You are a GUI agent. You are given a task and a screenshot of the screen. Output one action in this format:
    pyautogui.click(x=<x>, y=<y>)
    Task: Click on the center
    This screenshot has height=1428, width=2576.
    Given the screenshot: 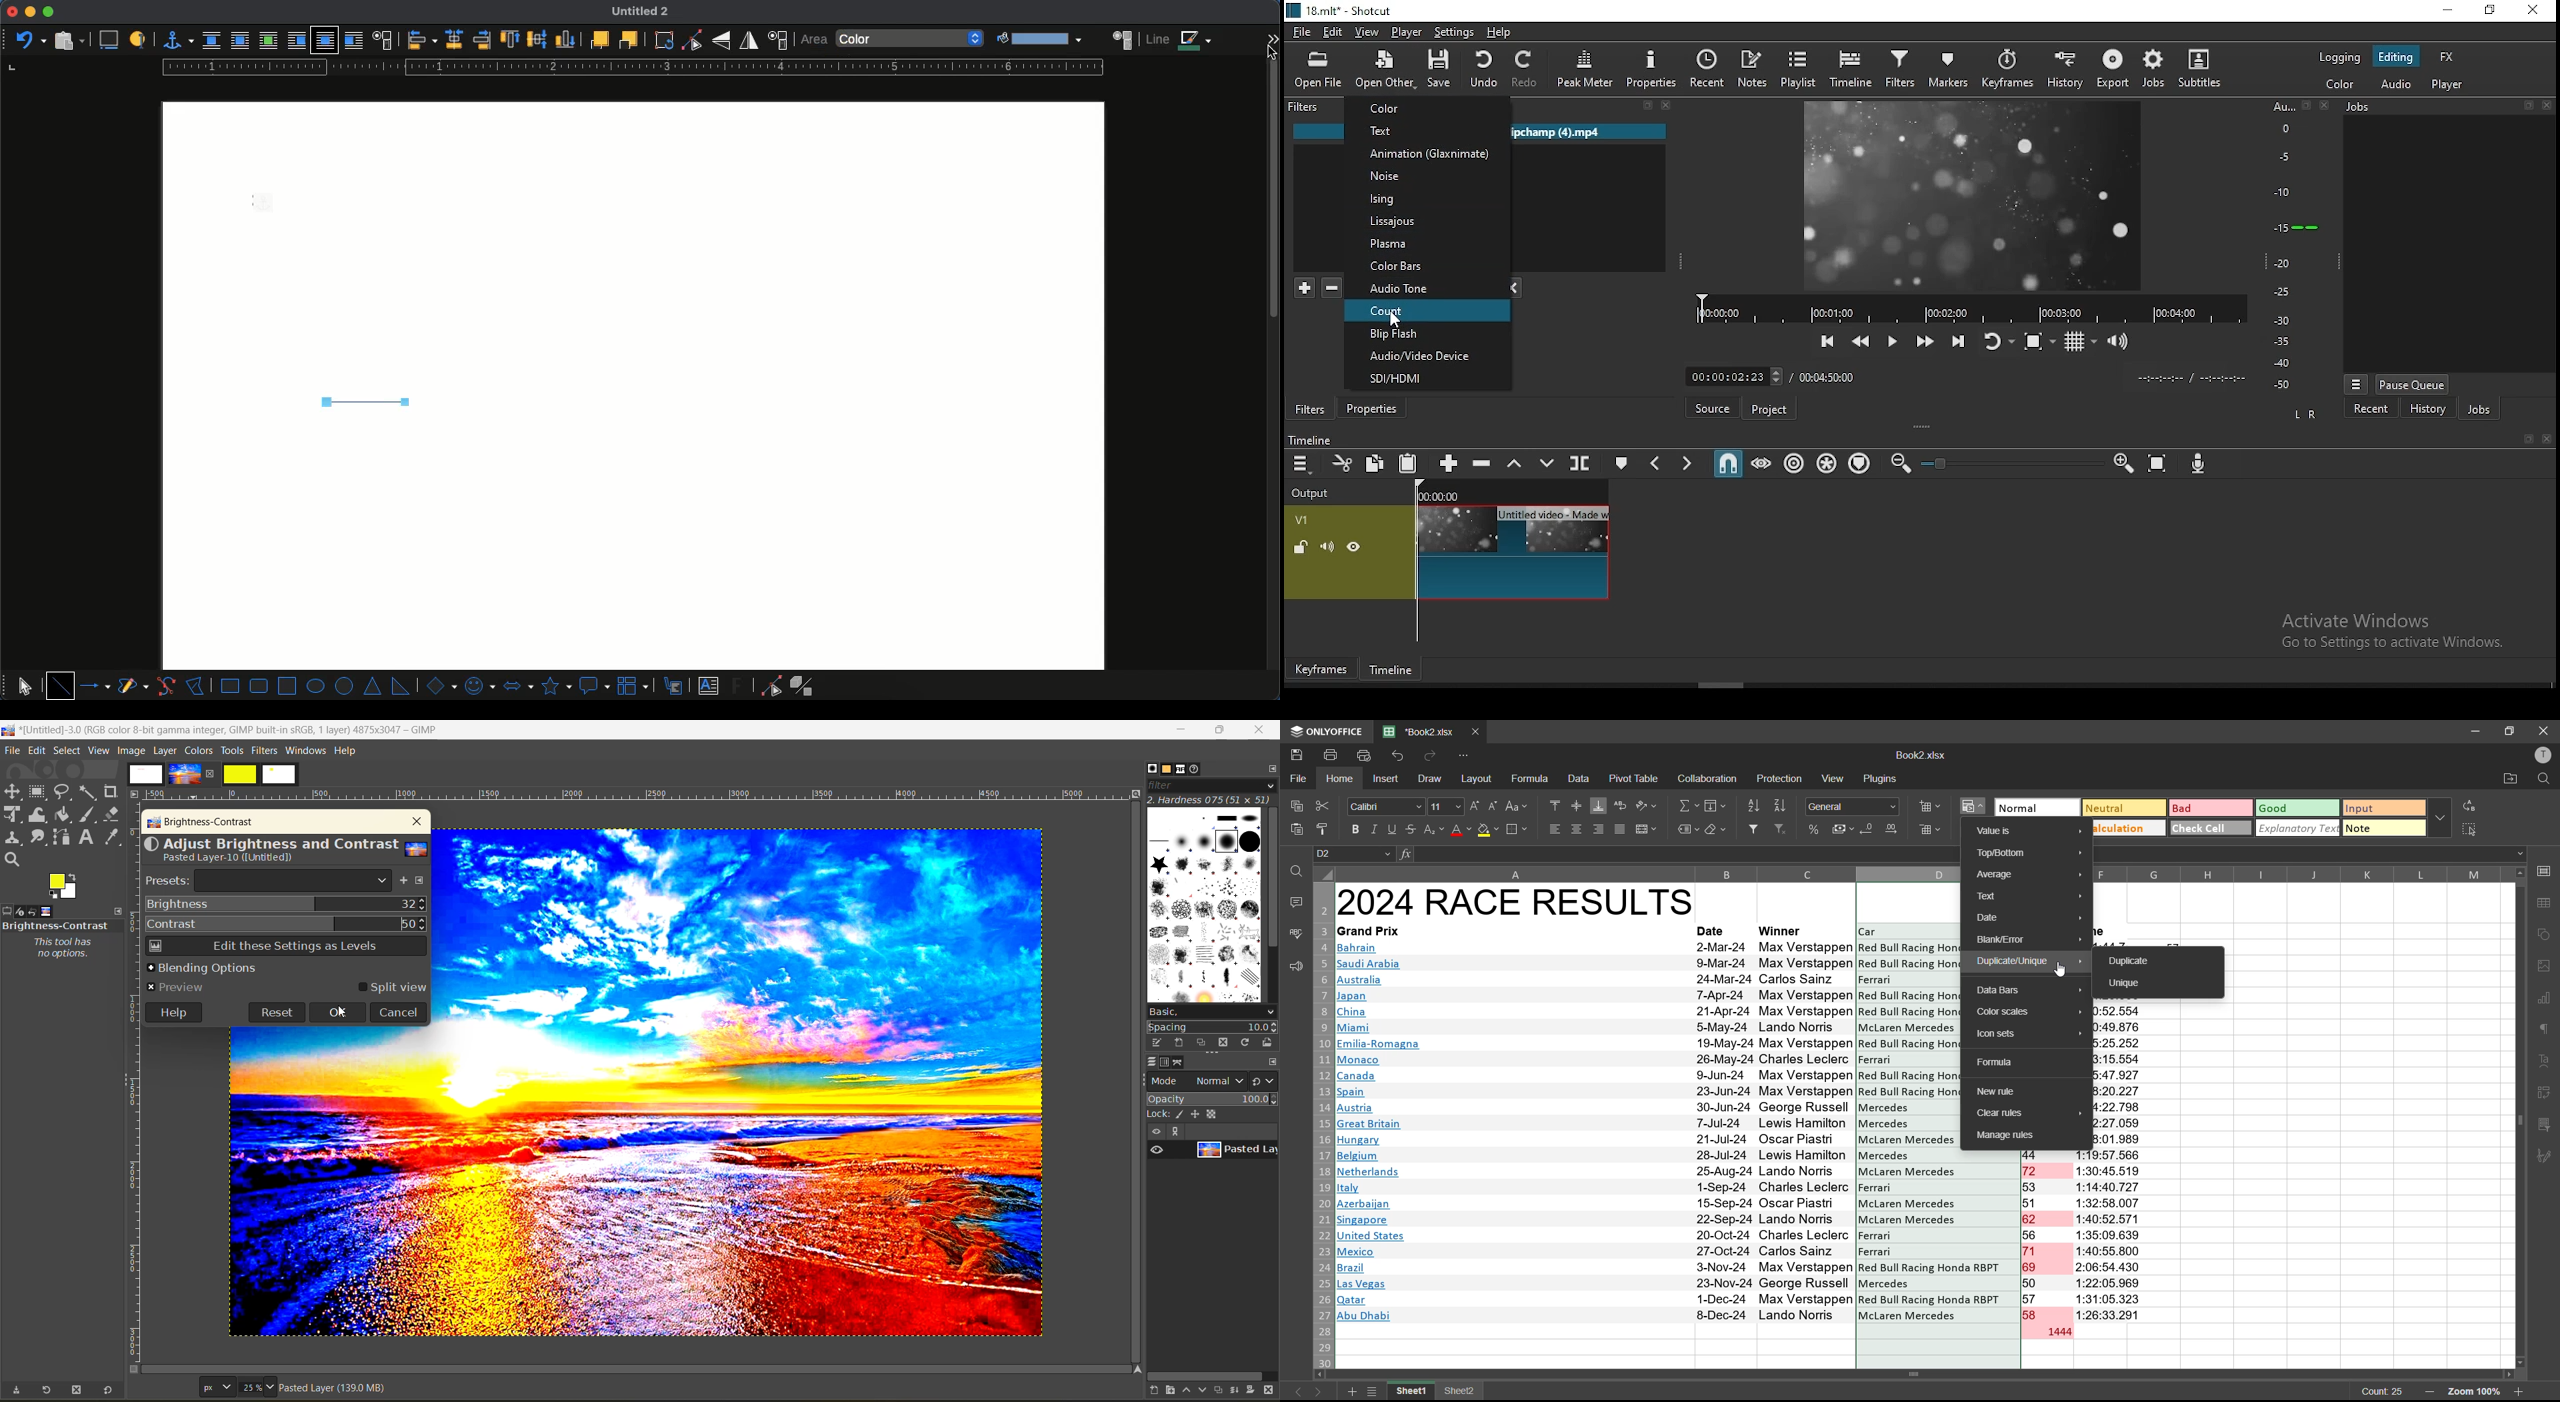 What is the action you would take?
    pyautogui.click(x=538, y=37)
    